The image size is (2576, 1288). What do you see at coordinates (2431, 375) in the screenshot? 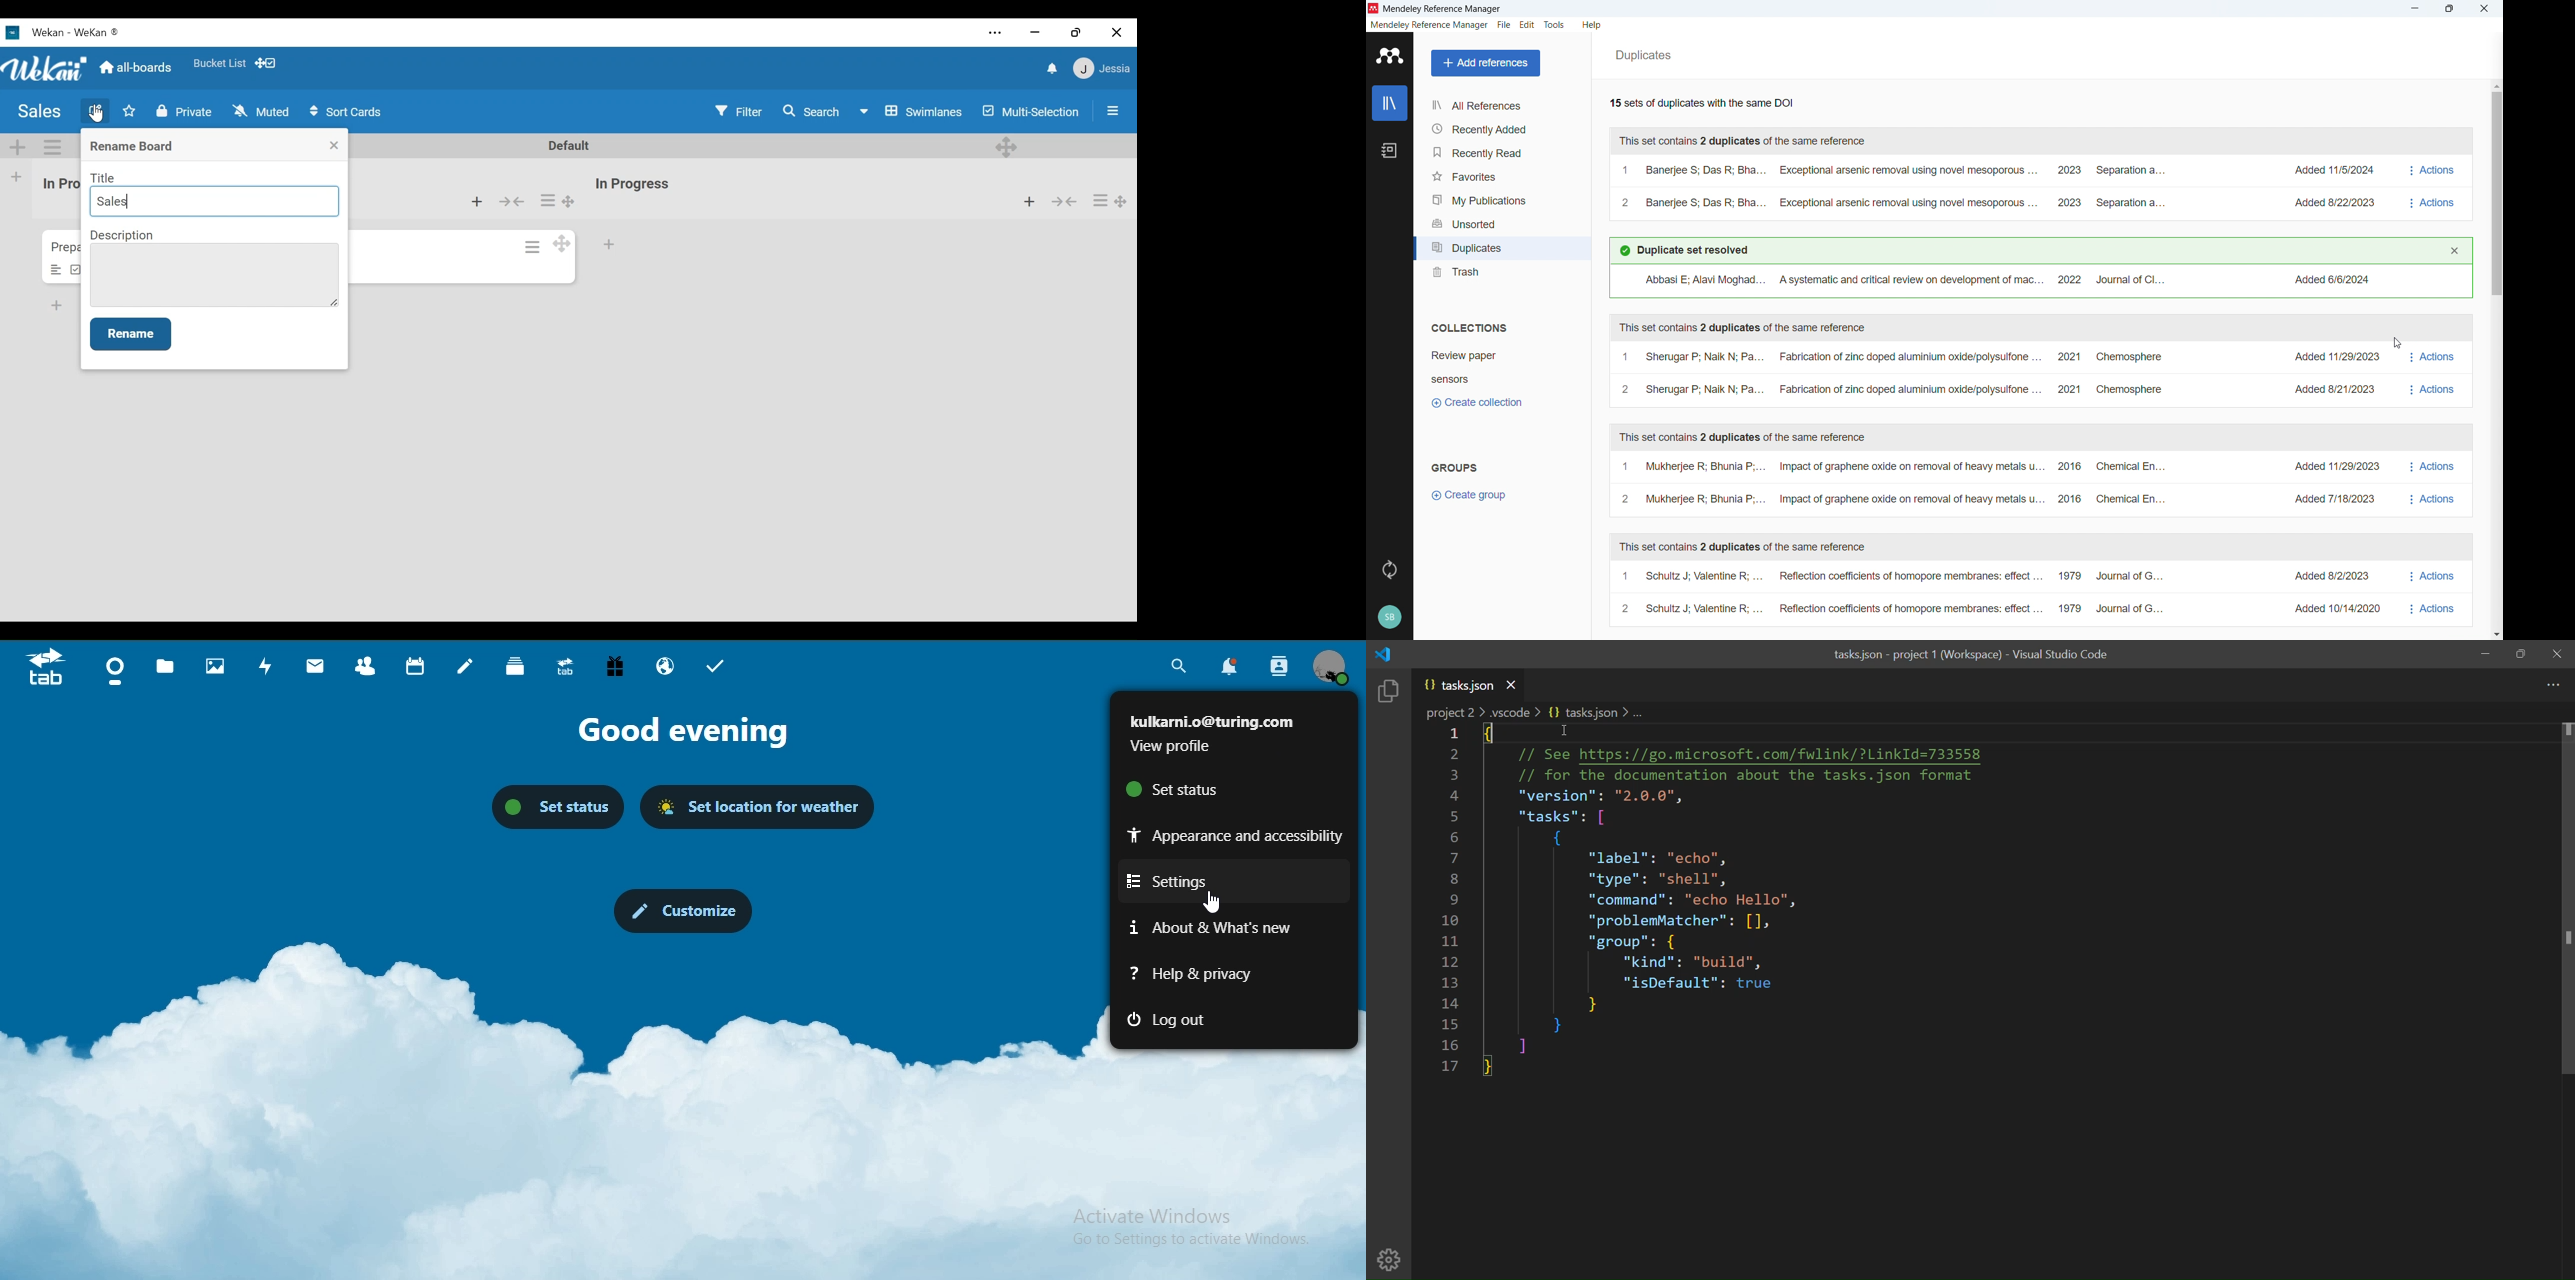
I see `actions` at bounding box center [2431, 375].